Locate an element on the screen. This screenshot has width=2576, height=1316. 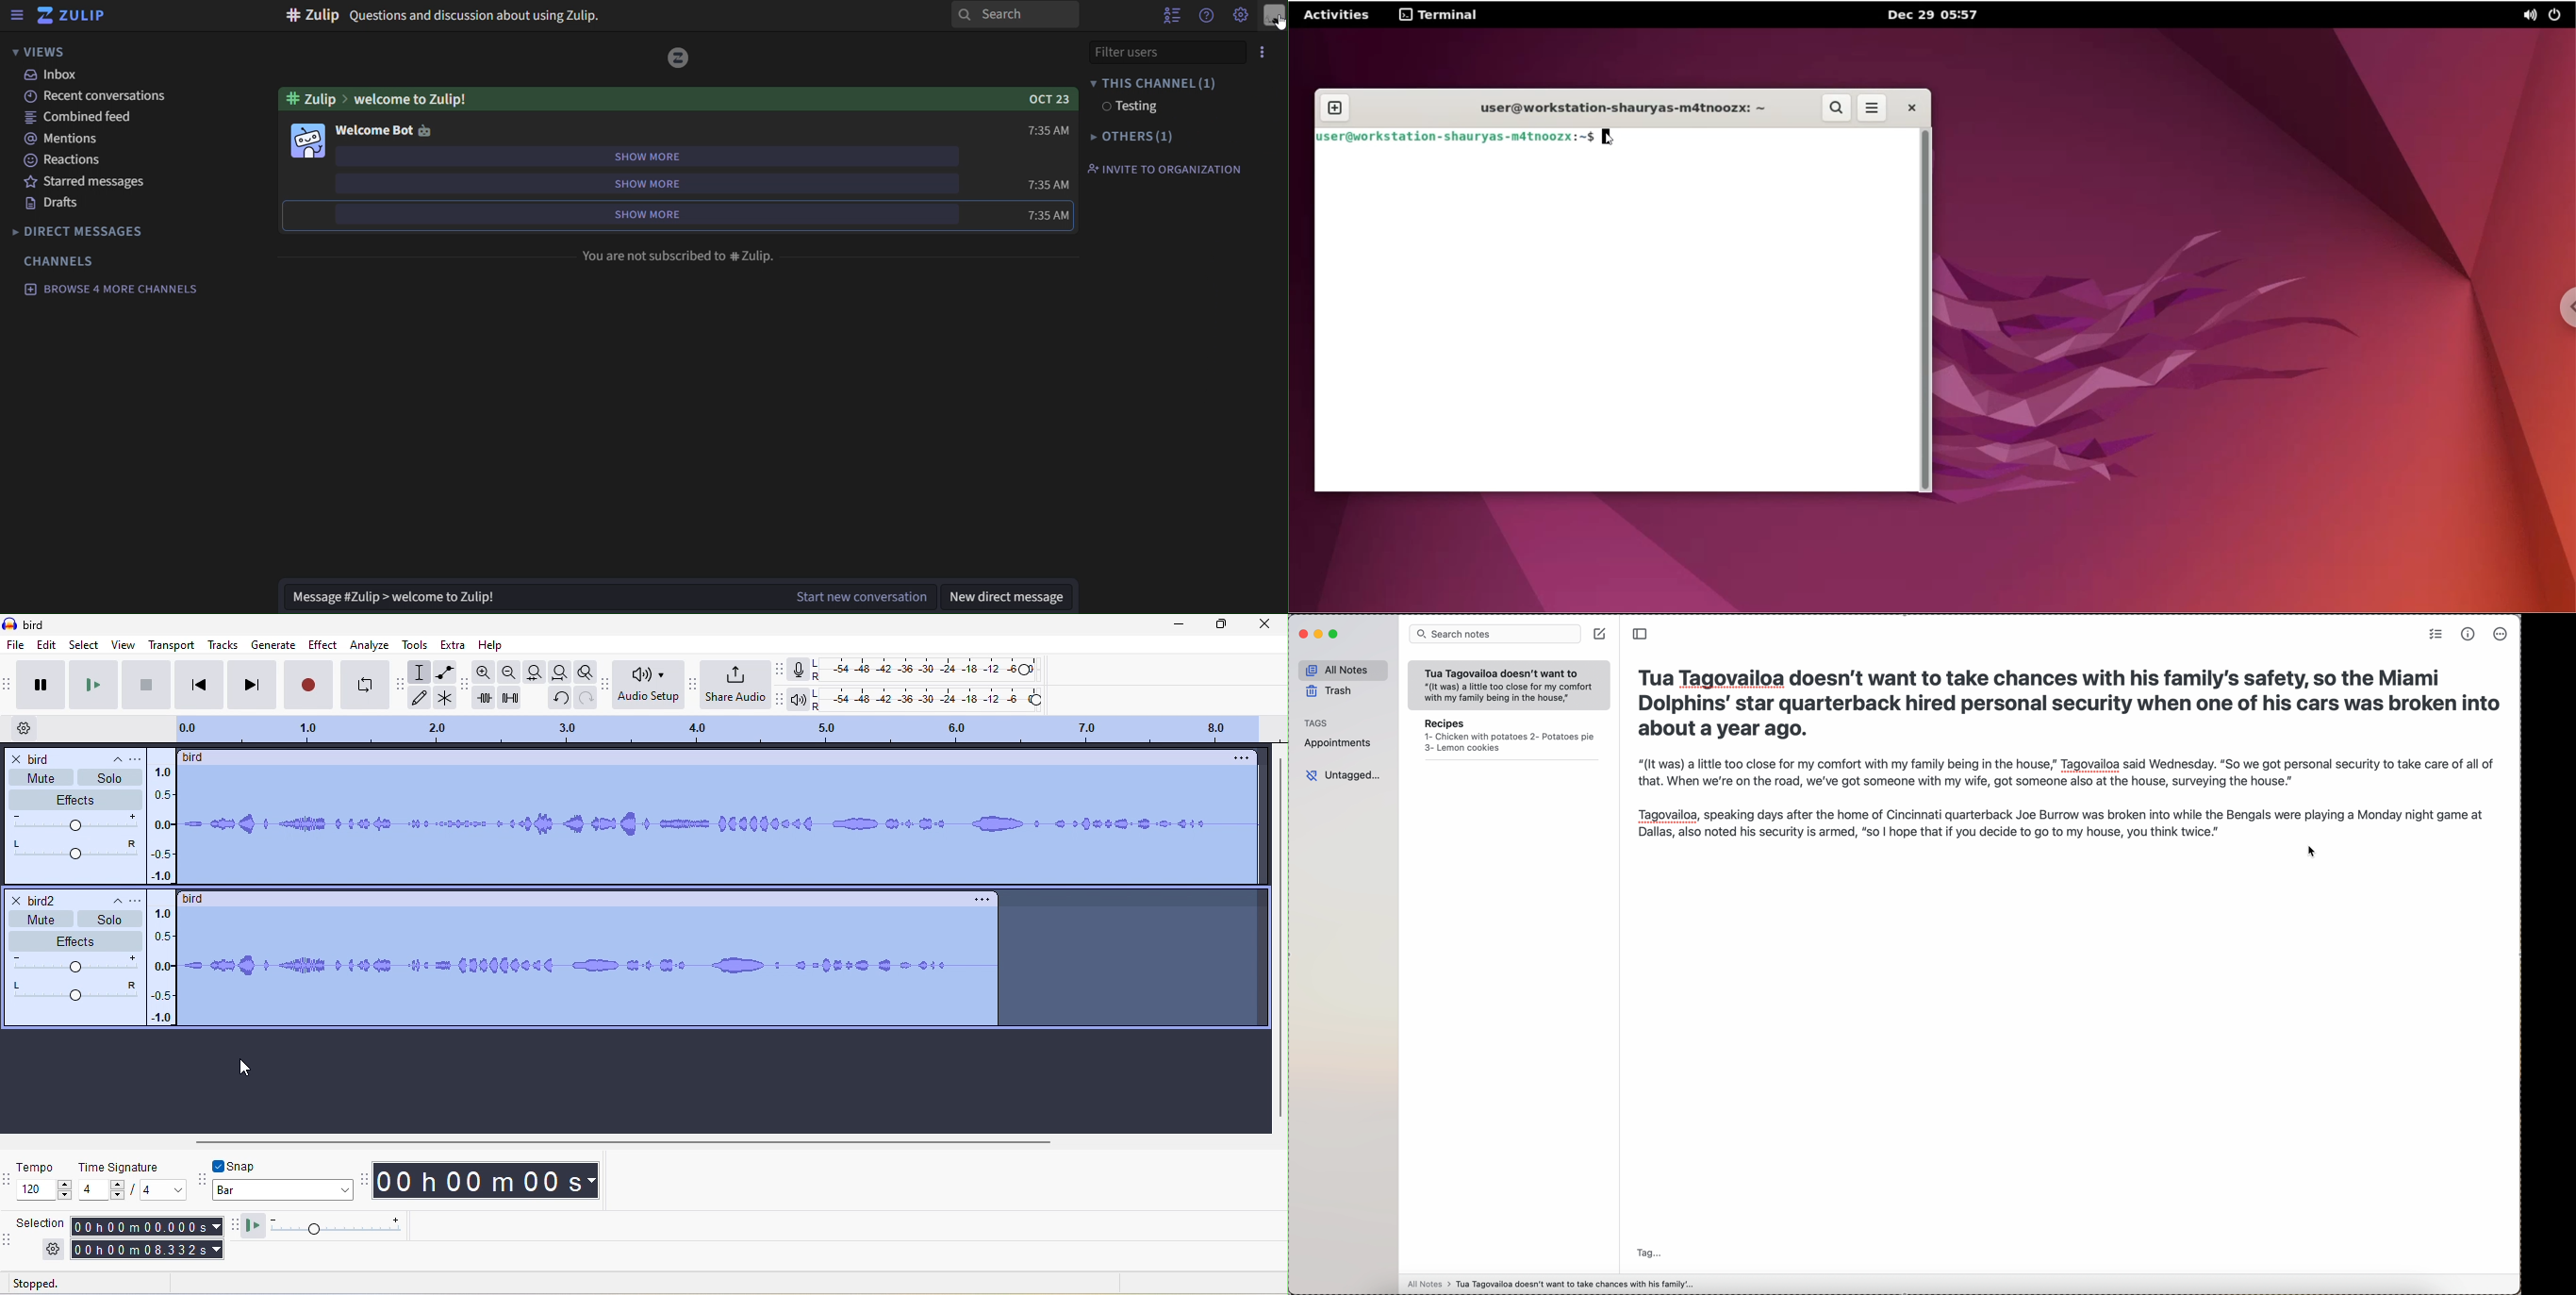
pan center is located at coordinates (77, 990).